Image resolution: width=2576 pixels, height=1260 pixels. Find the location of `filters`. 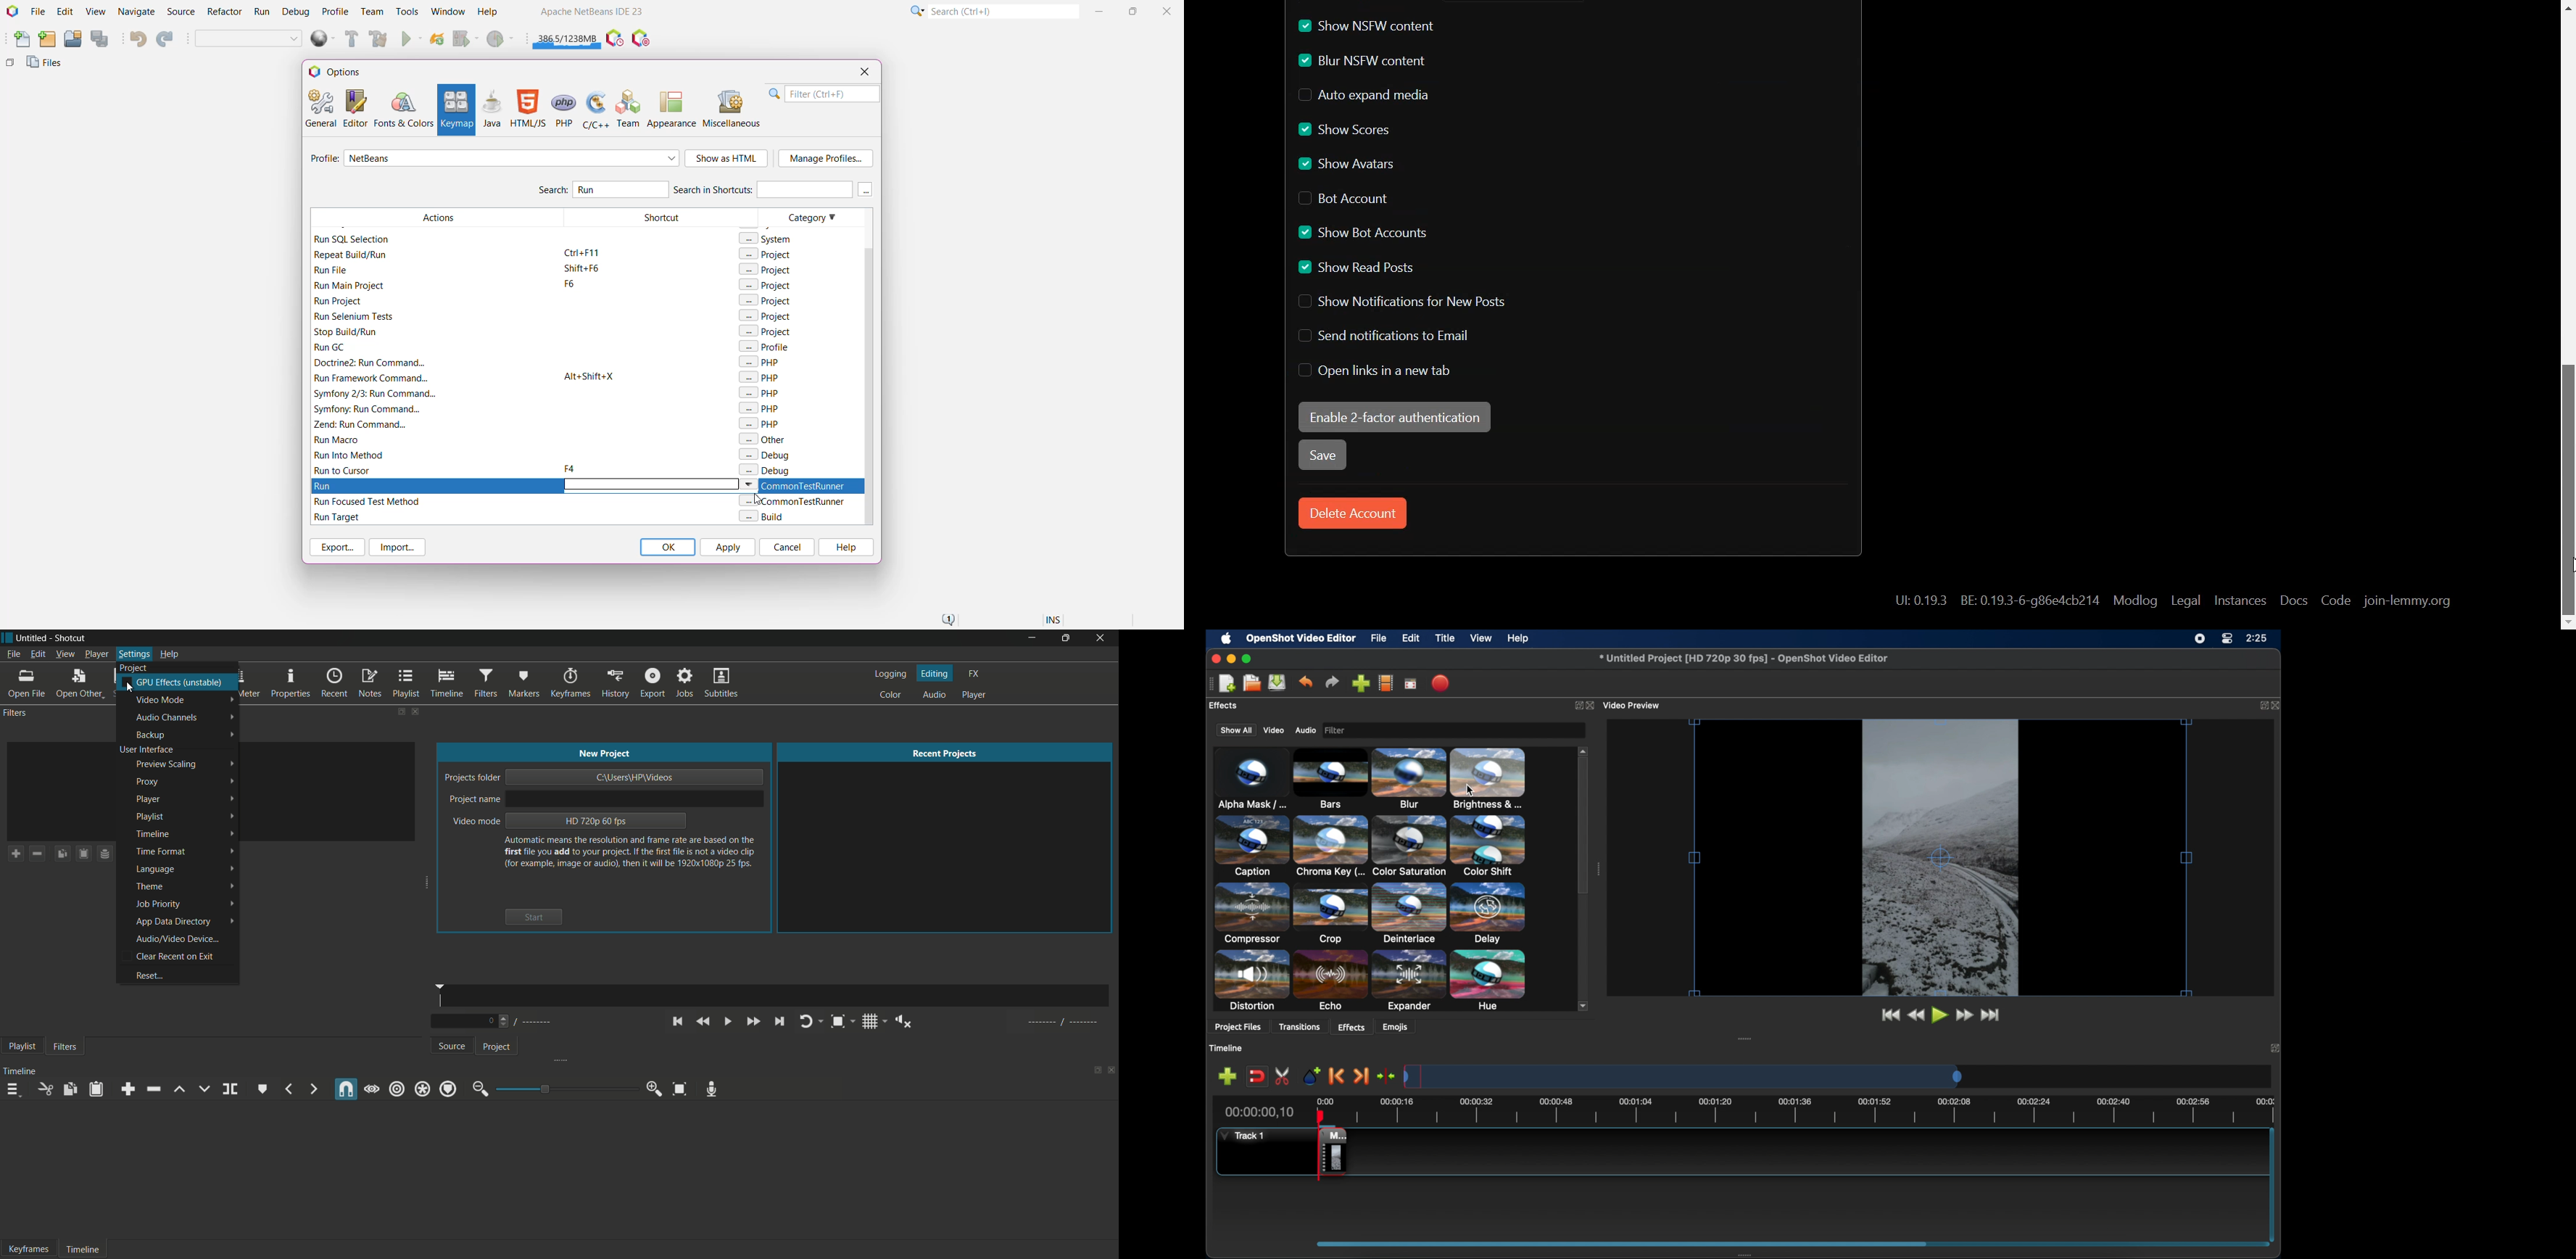

filters is located at coordinates (486, 684).